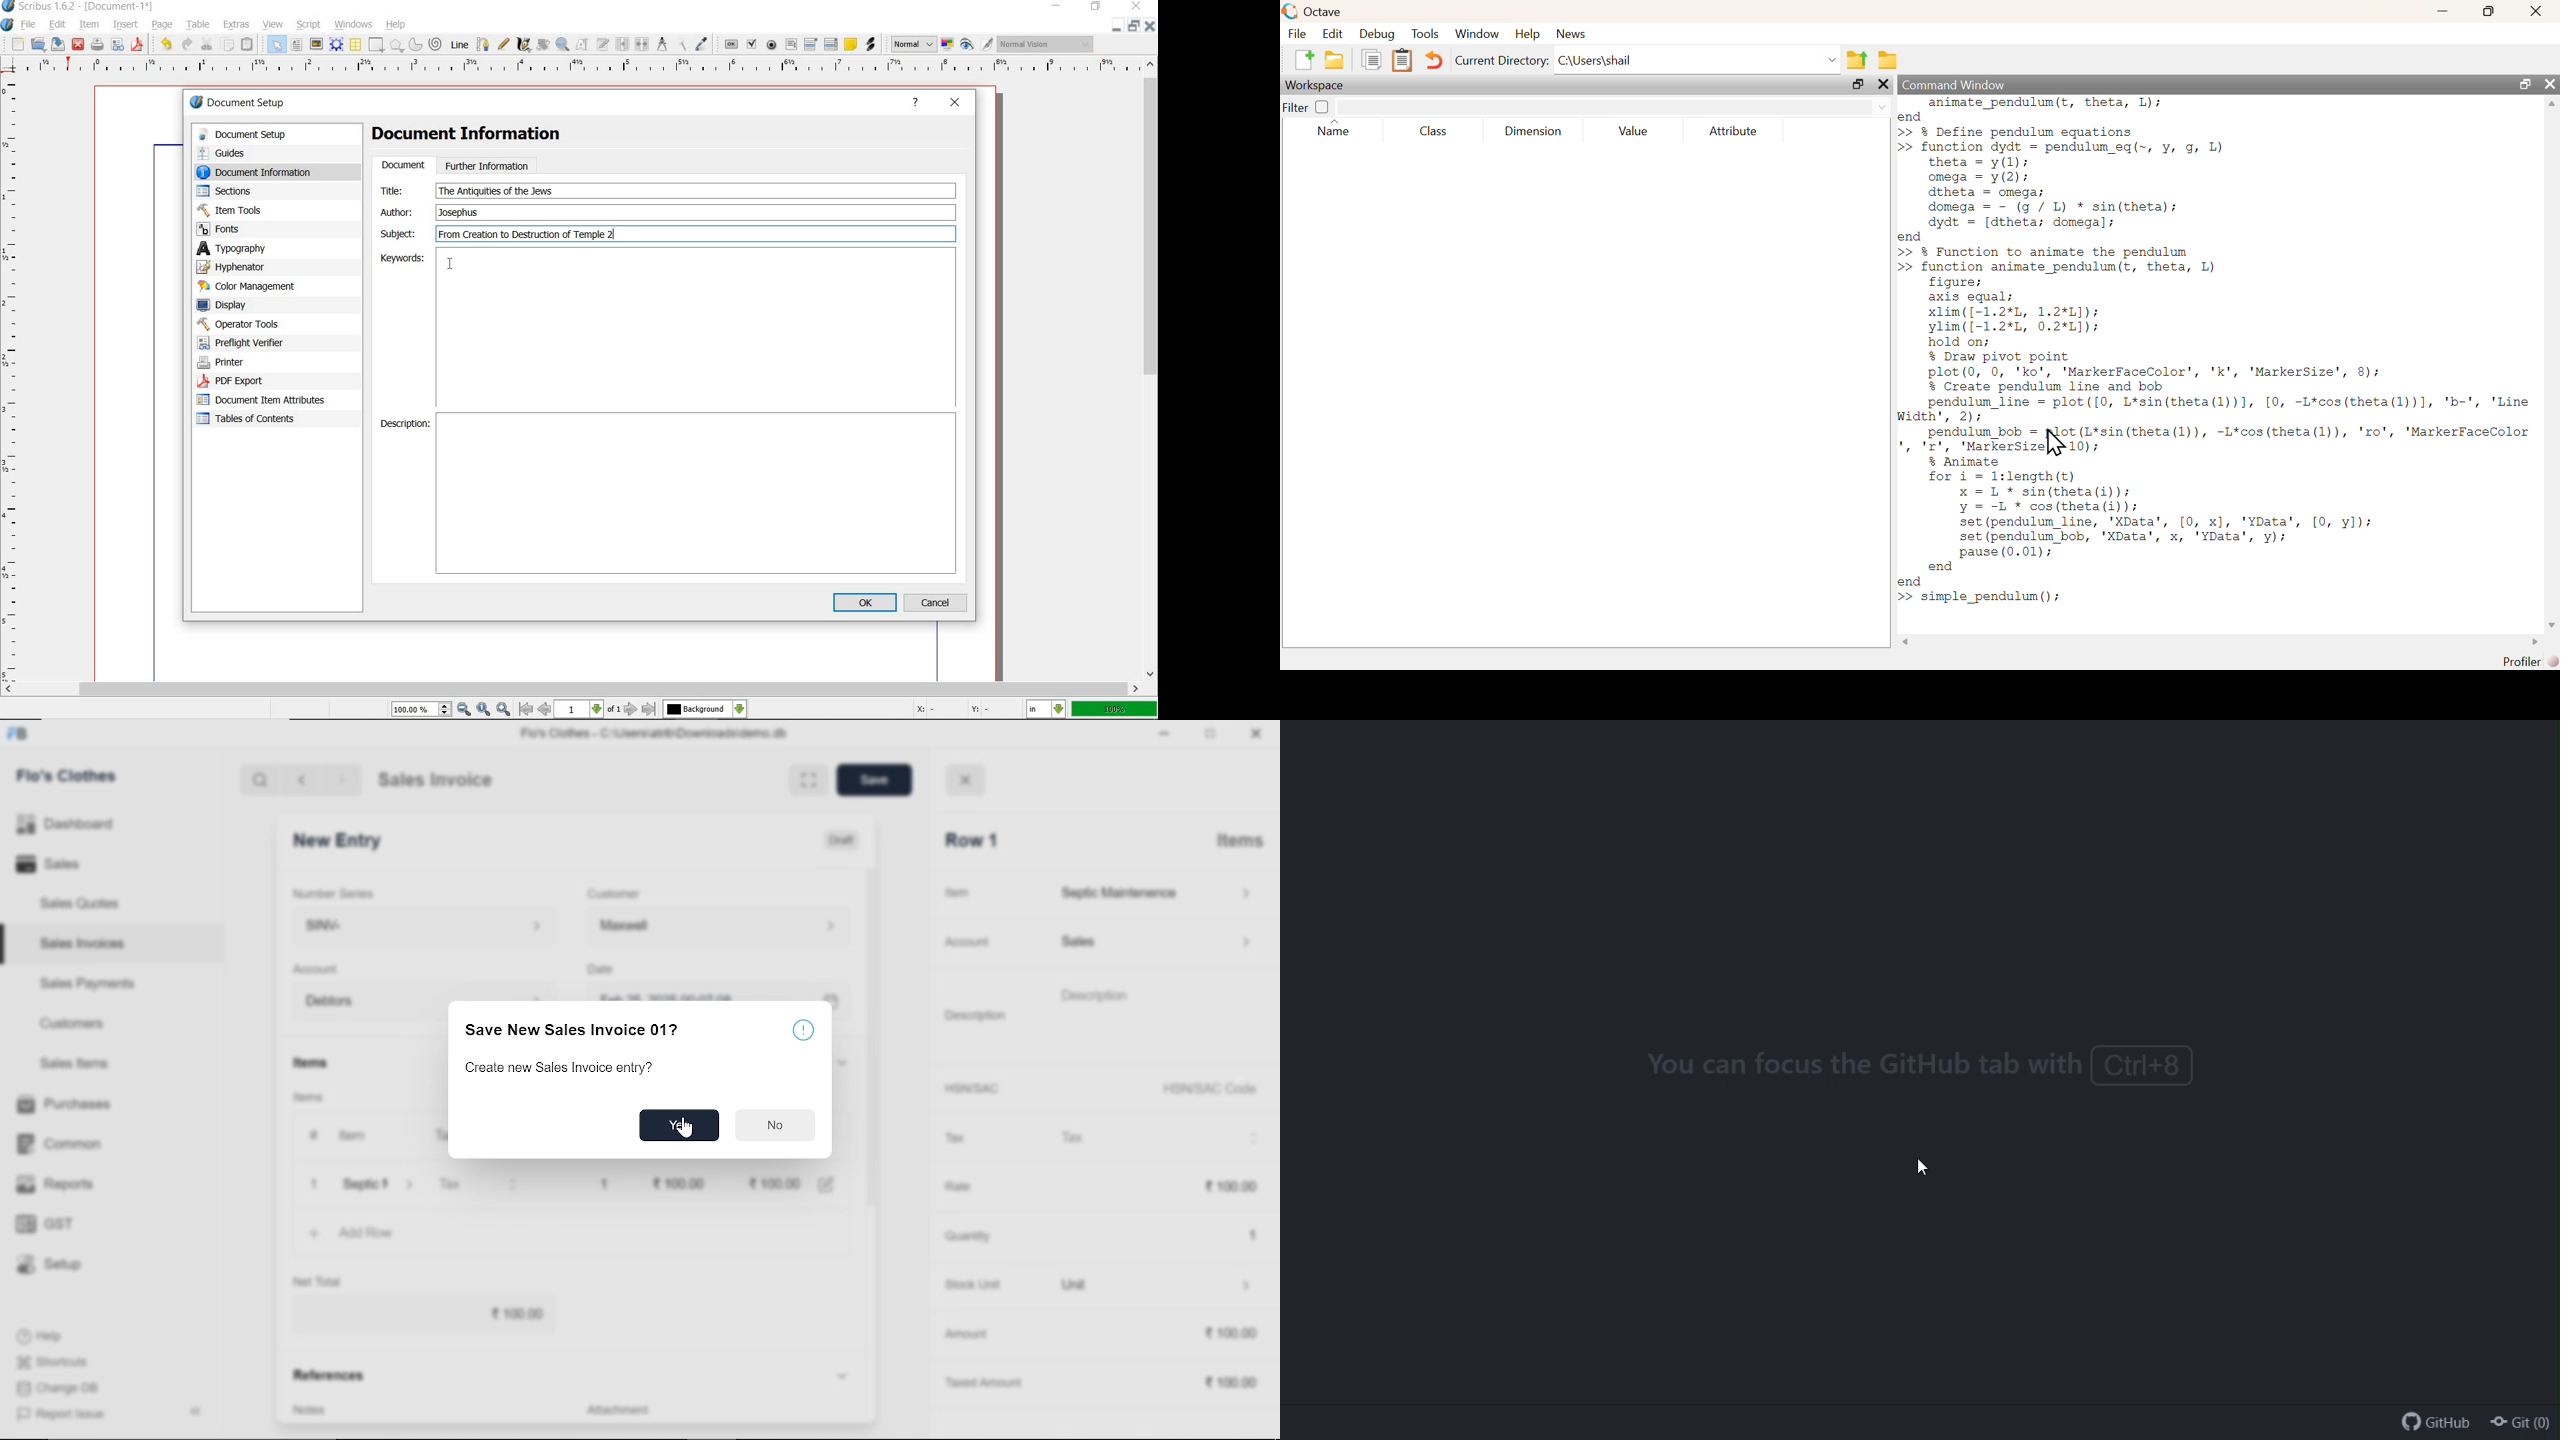  I want to click on pdf check box, so click(753, 43).